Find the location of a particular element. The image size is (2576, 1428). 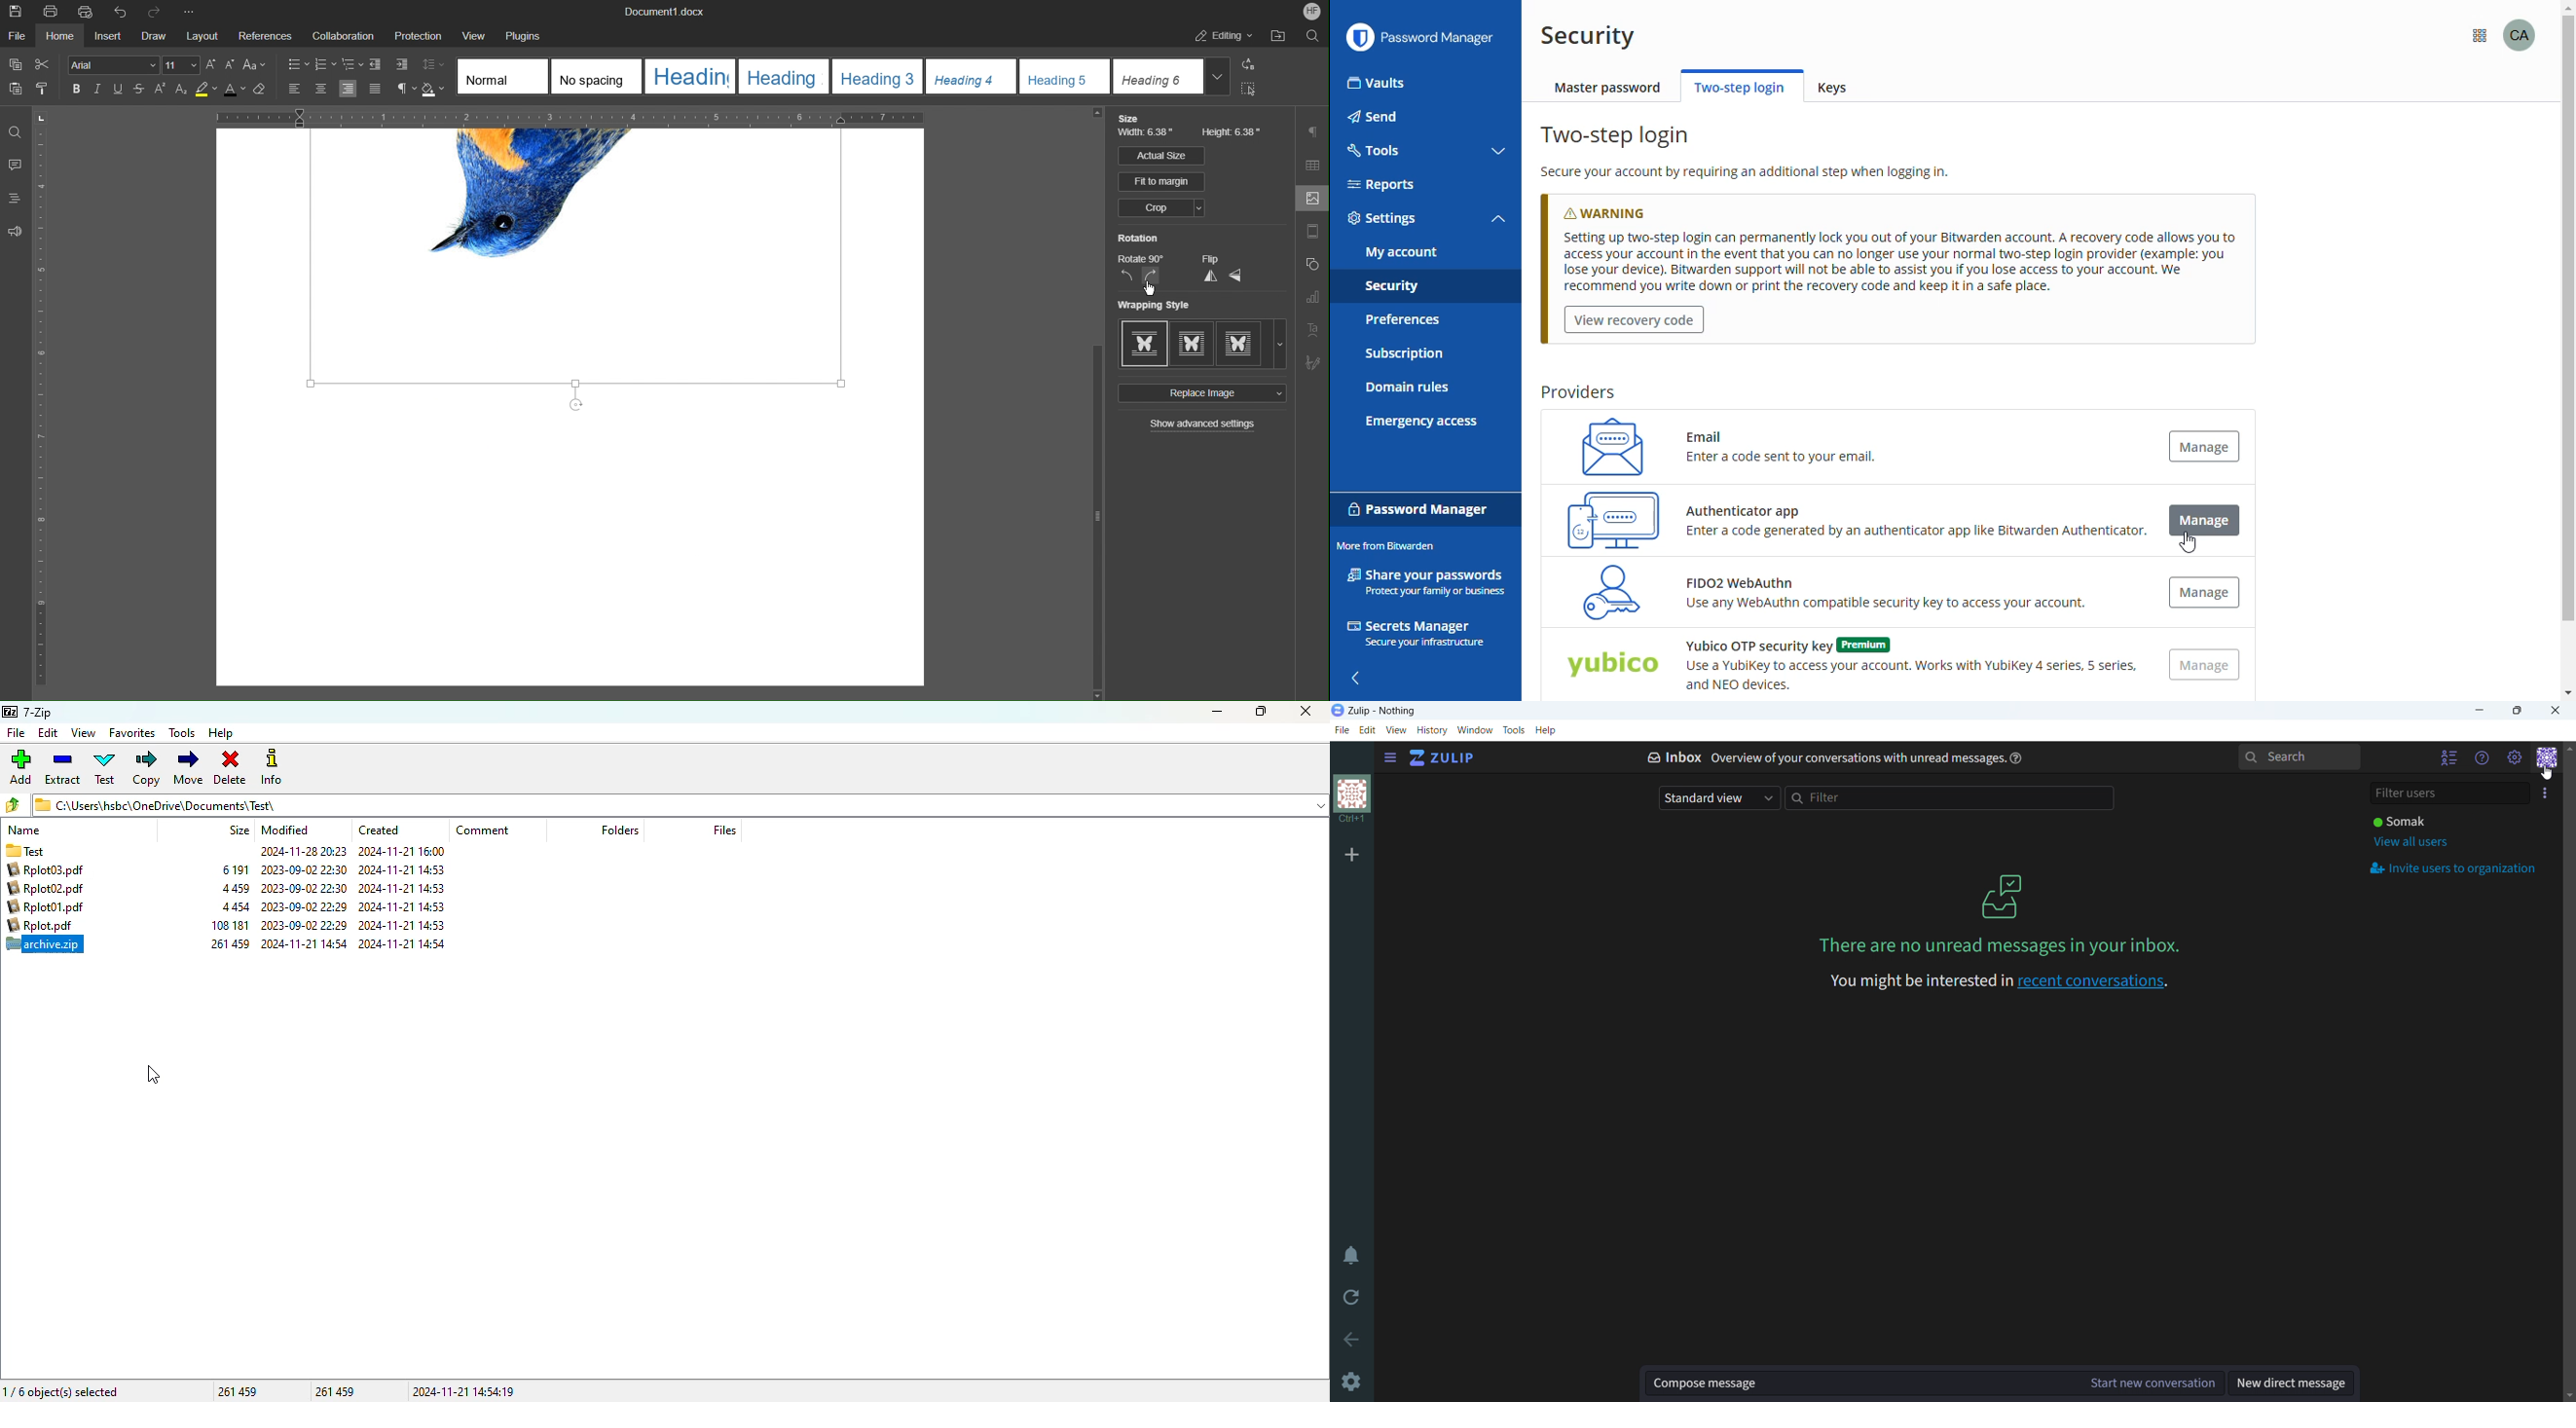

Bullet Points is located at coordinates (298, 65).